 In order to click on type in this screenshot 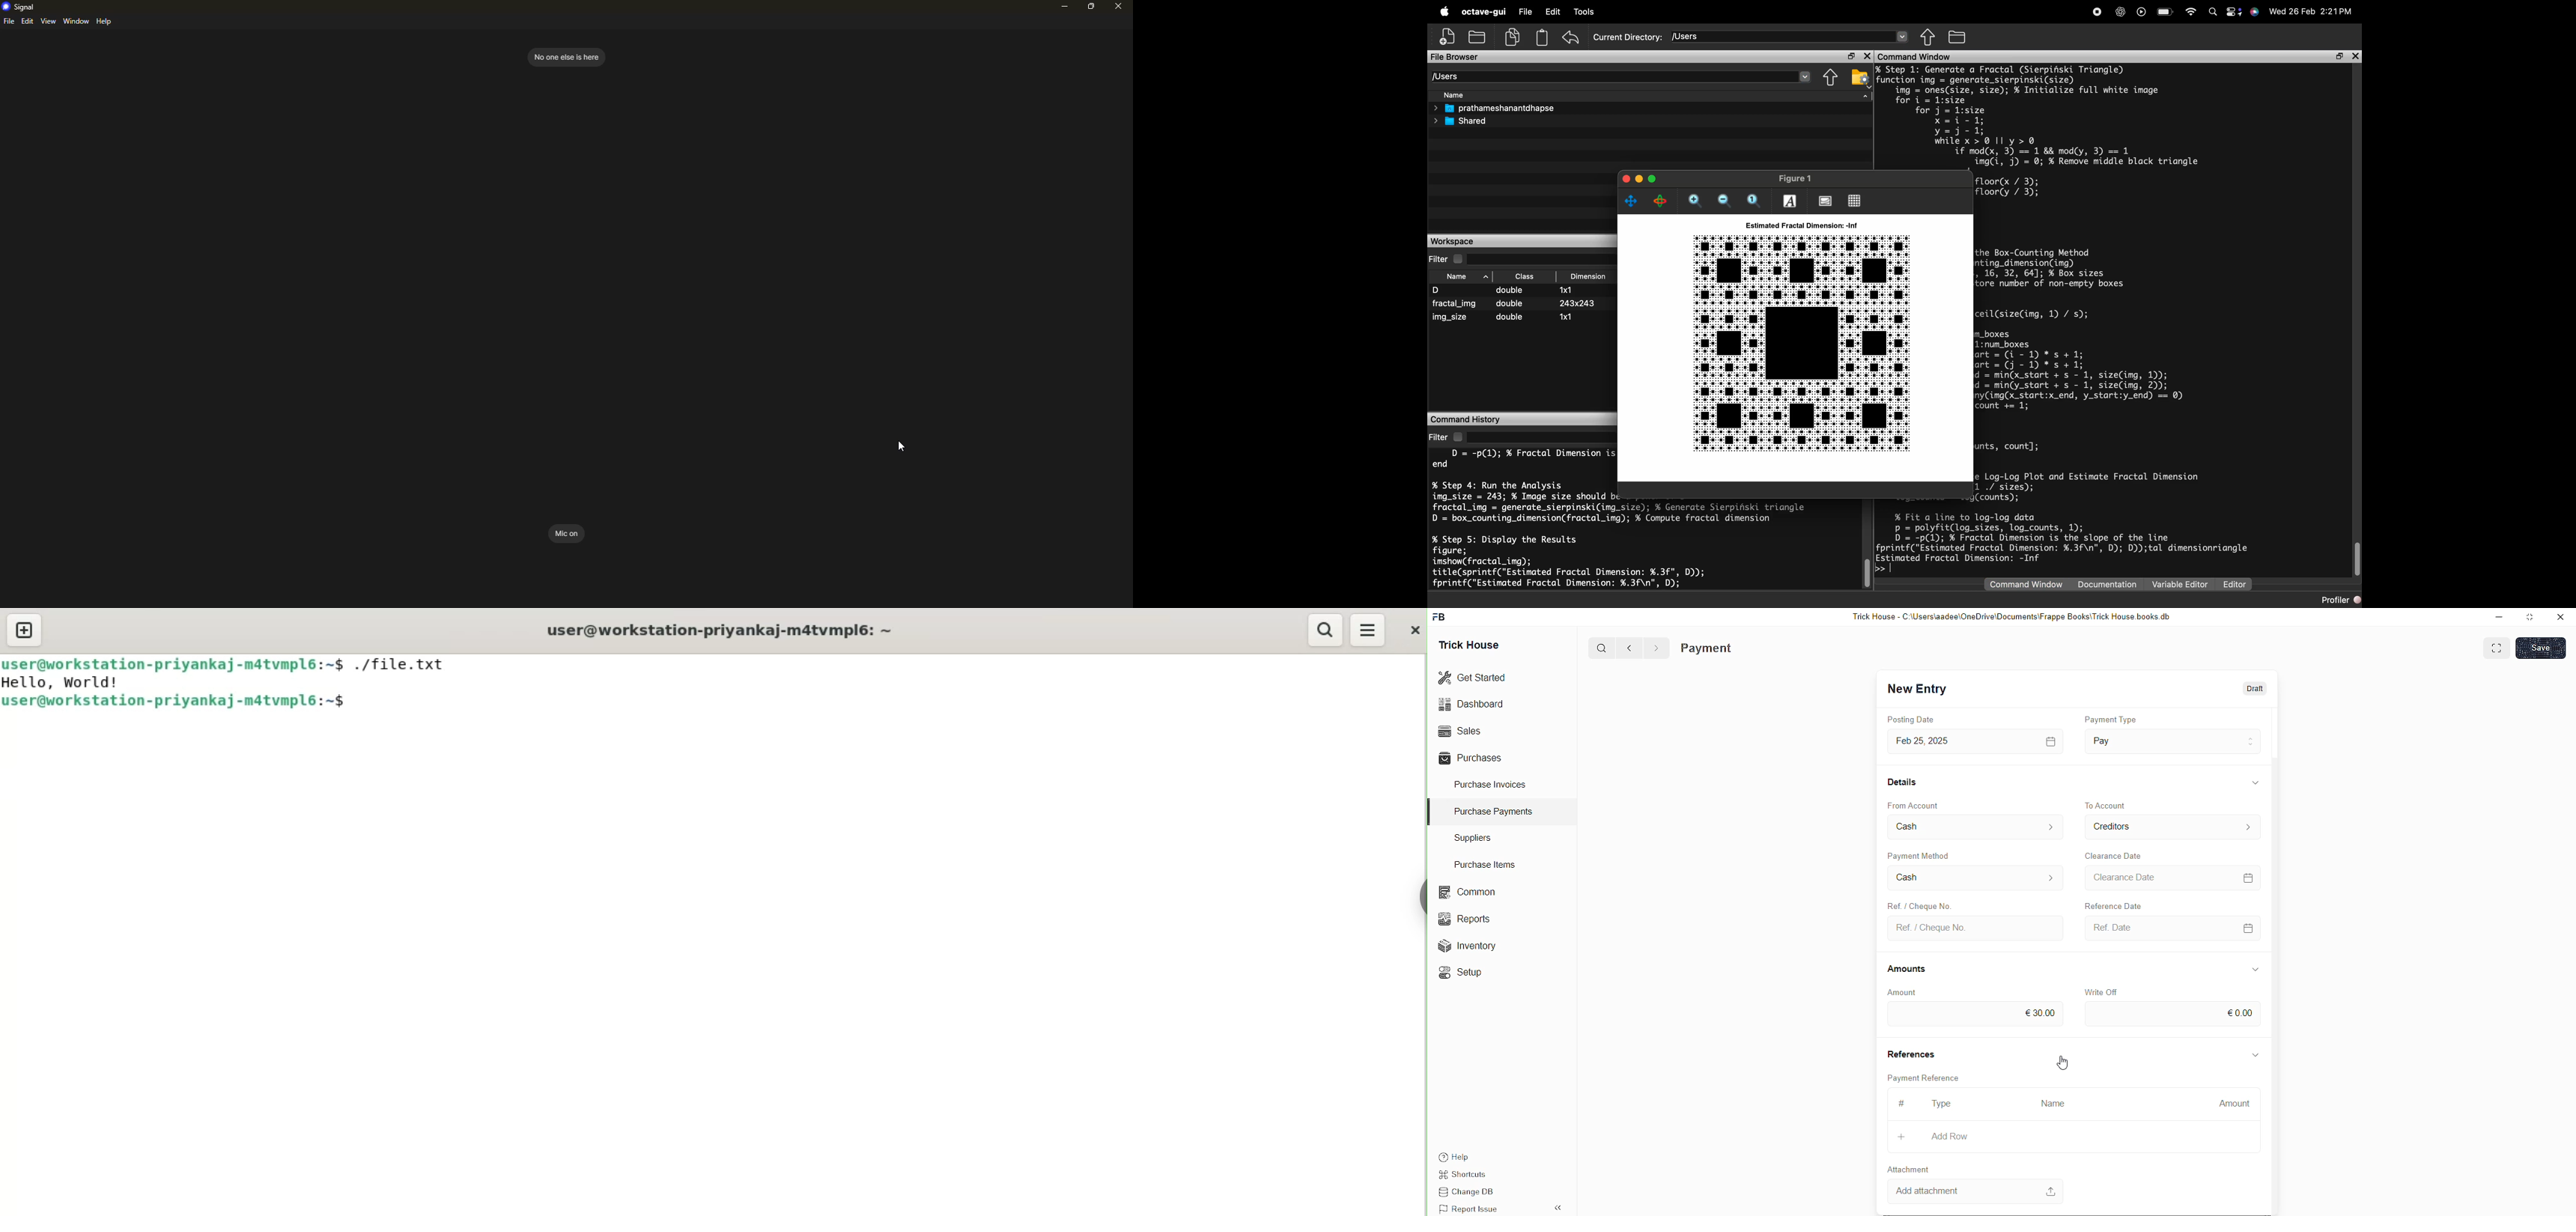, I will do `click(1937, 1103)`.